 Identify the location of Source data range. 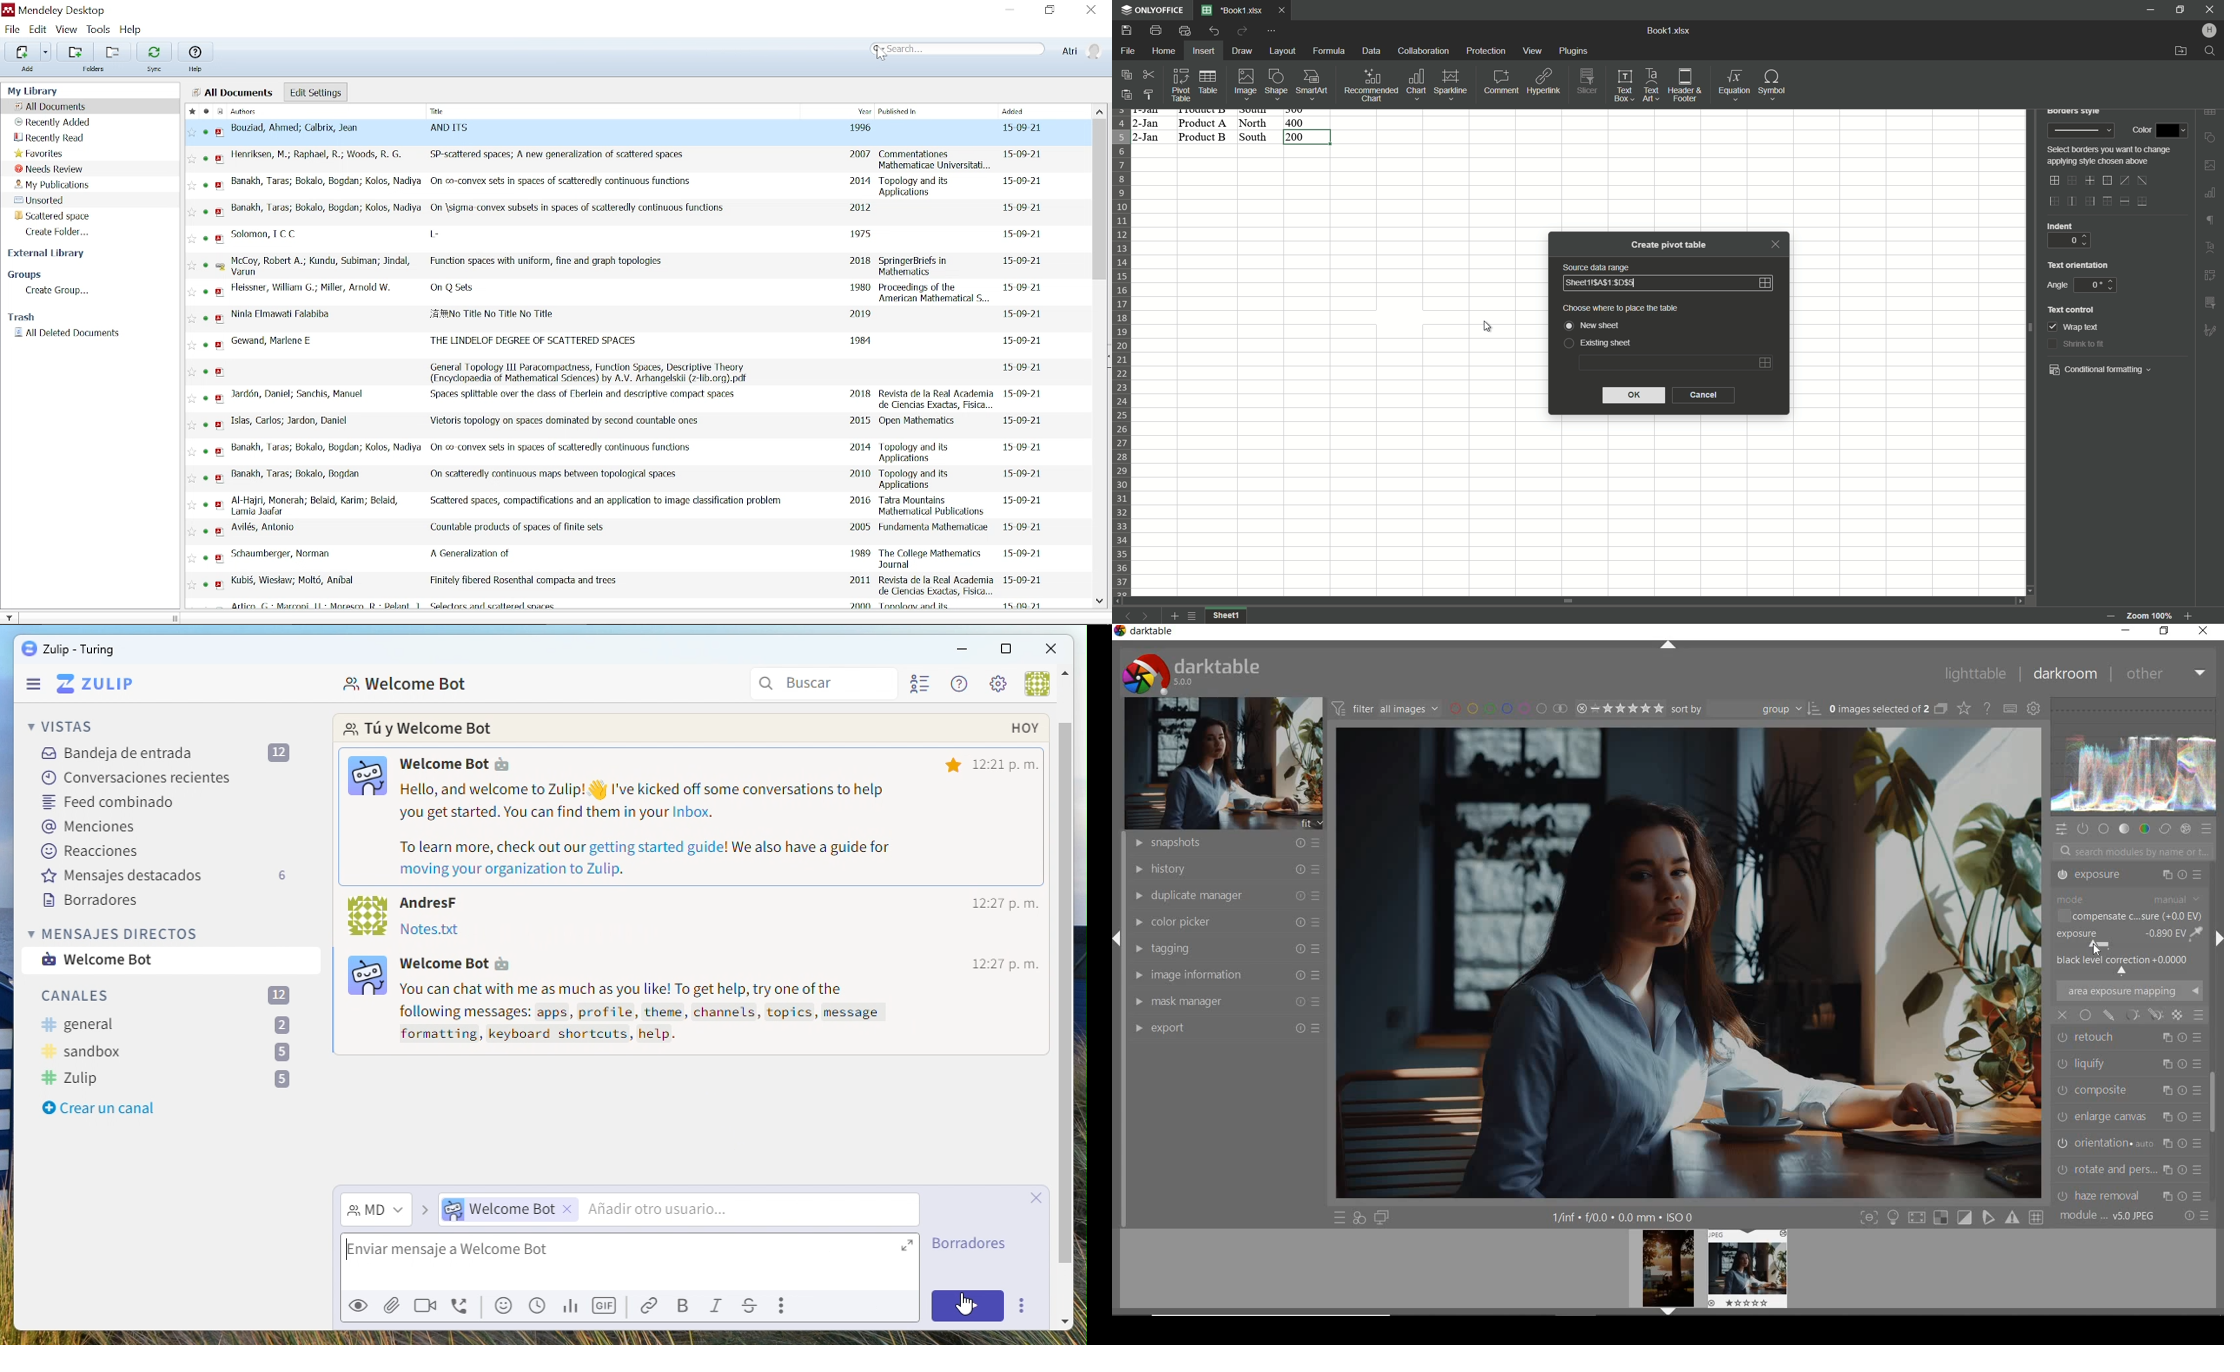
(1597, 266).